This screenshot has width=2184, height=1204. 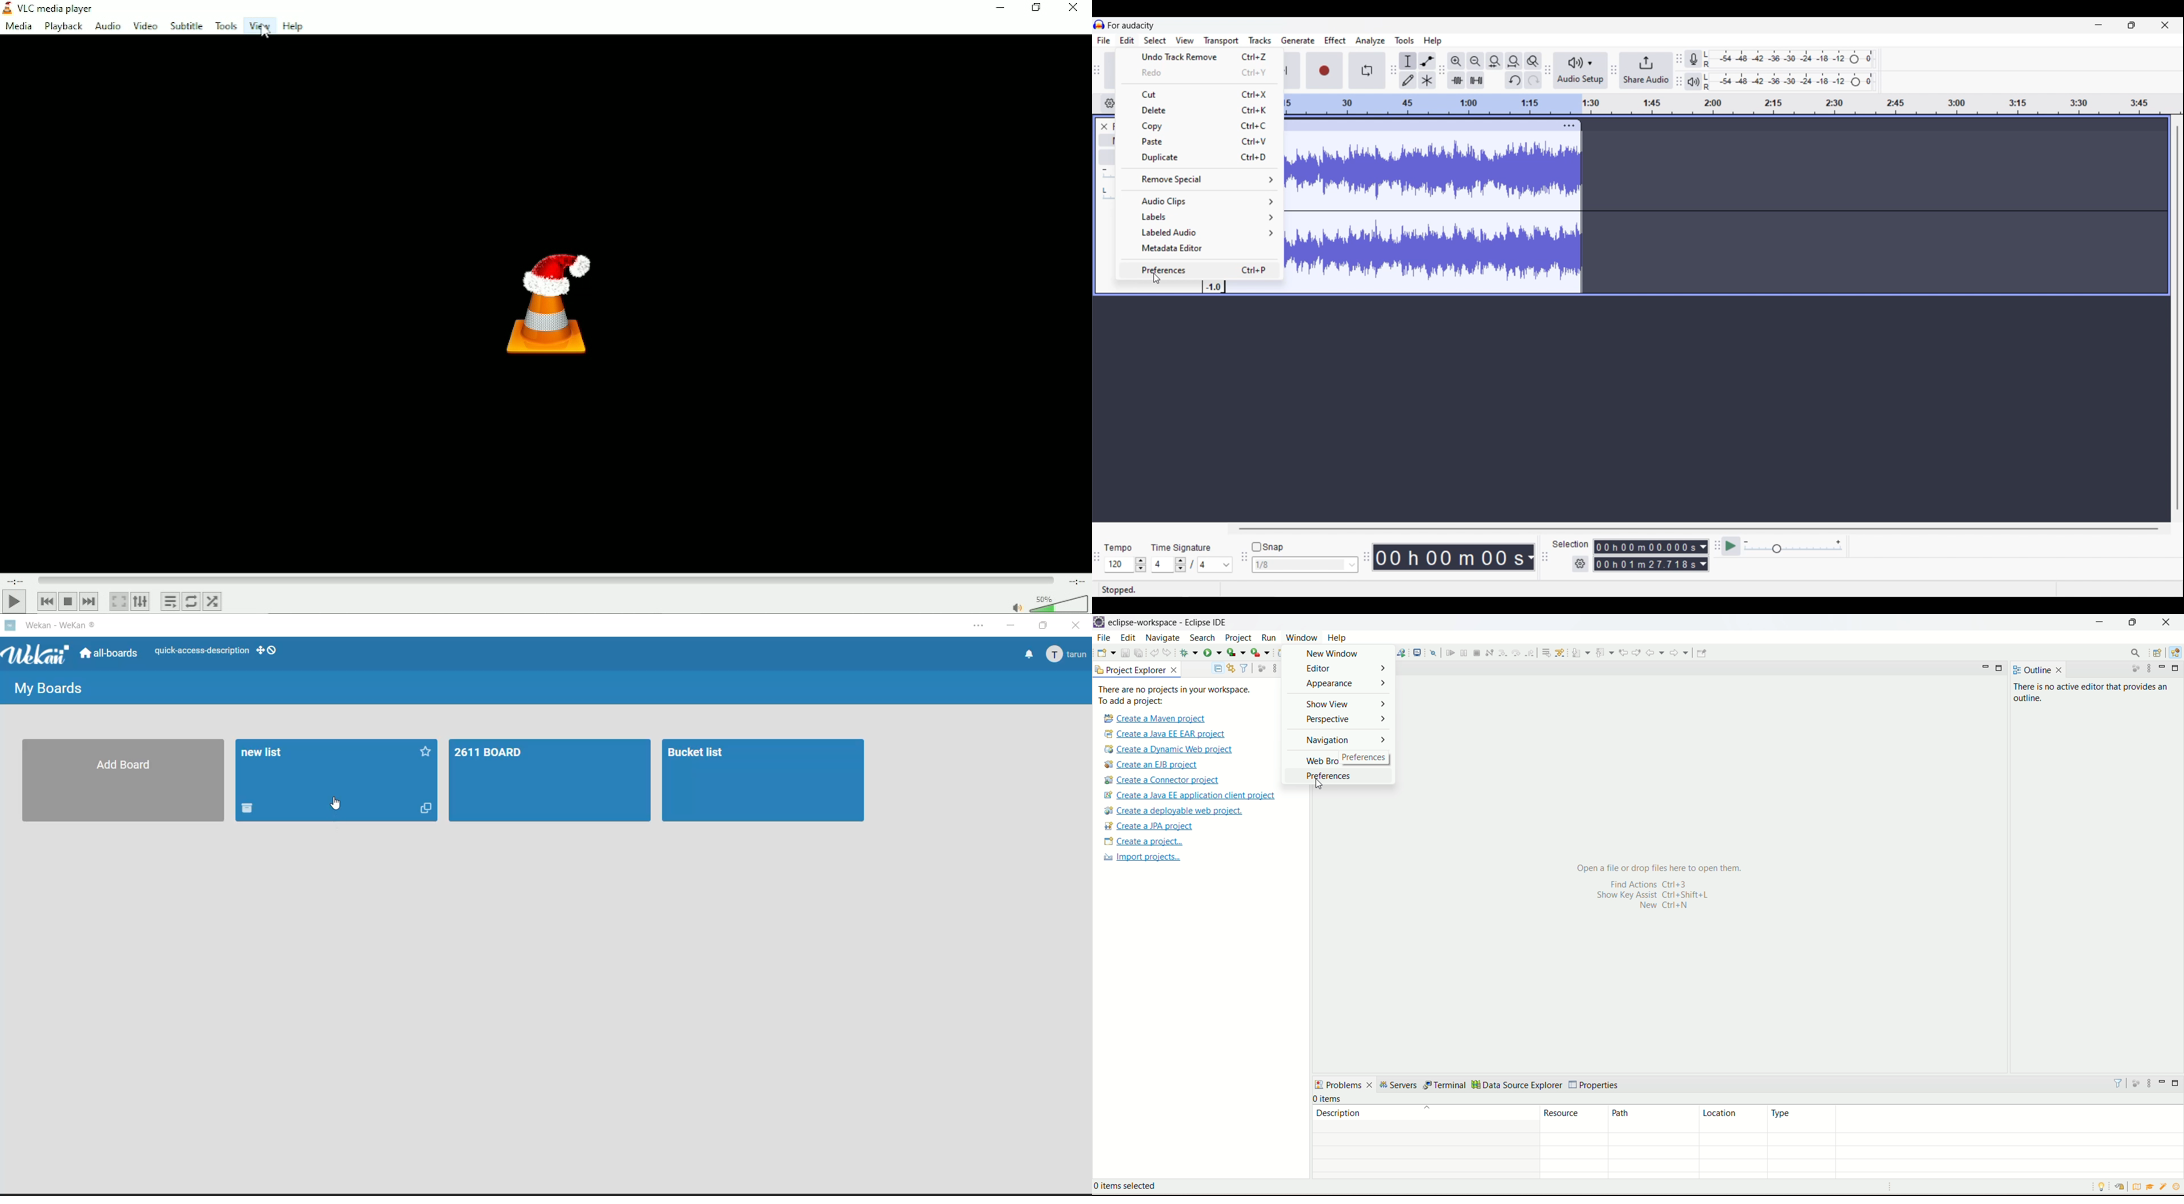 What do you see at coordinates (1795, 546) in the screenshot?
I see `Playback speed settings` at bounding box center [1795, 546].